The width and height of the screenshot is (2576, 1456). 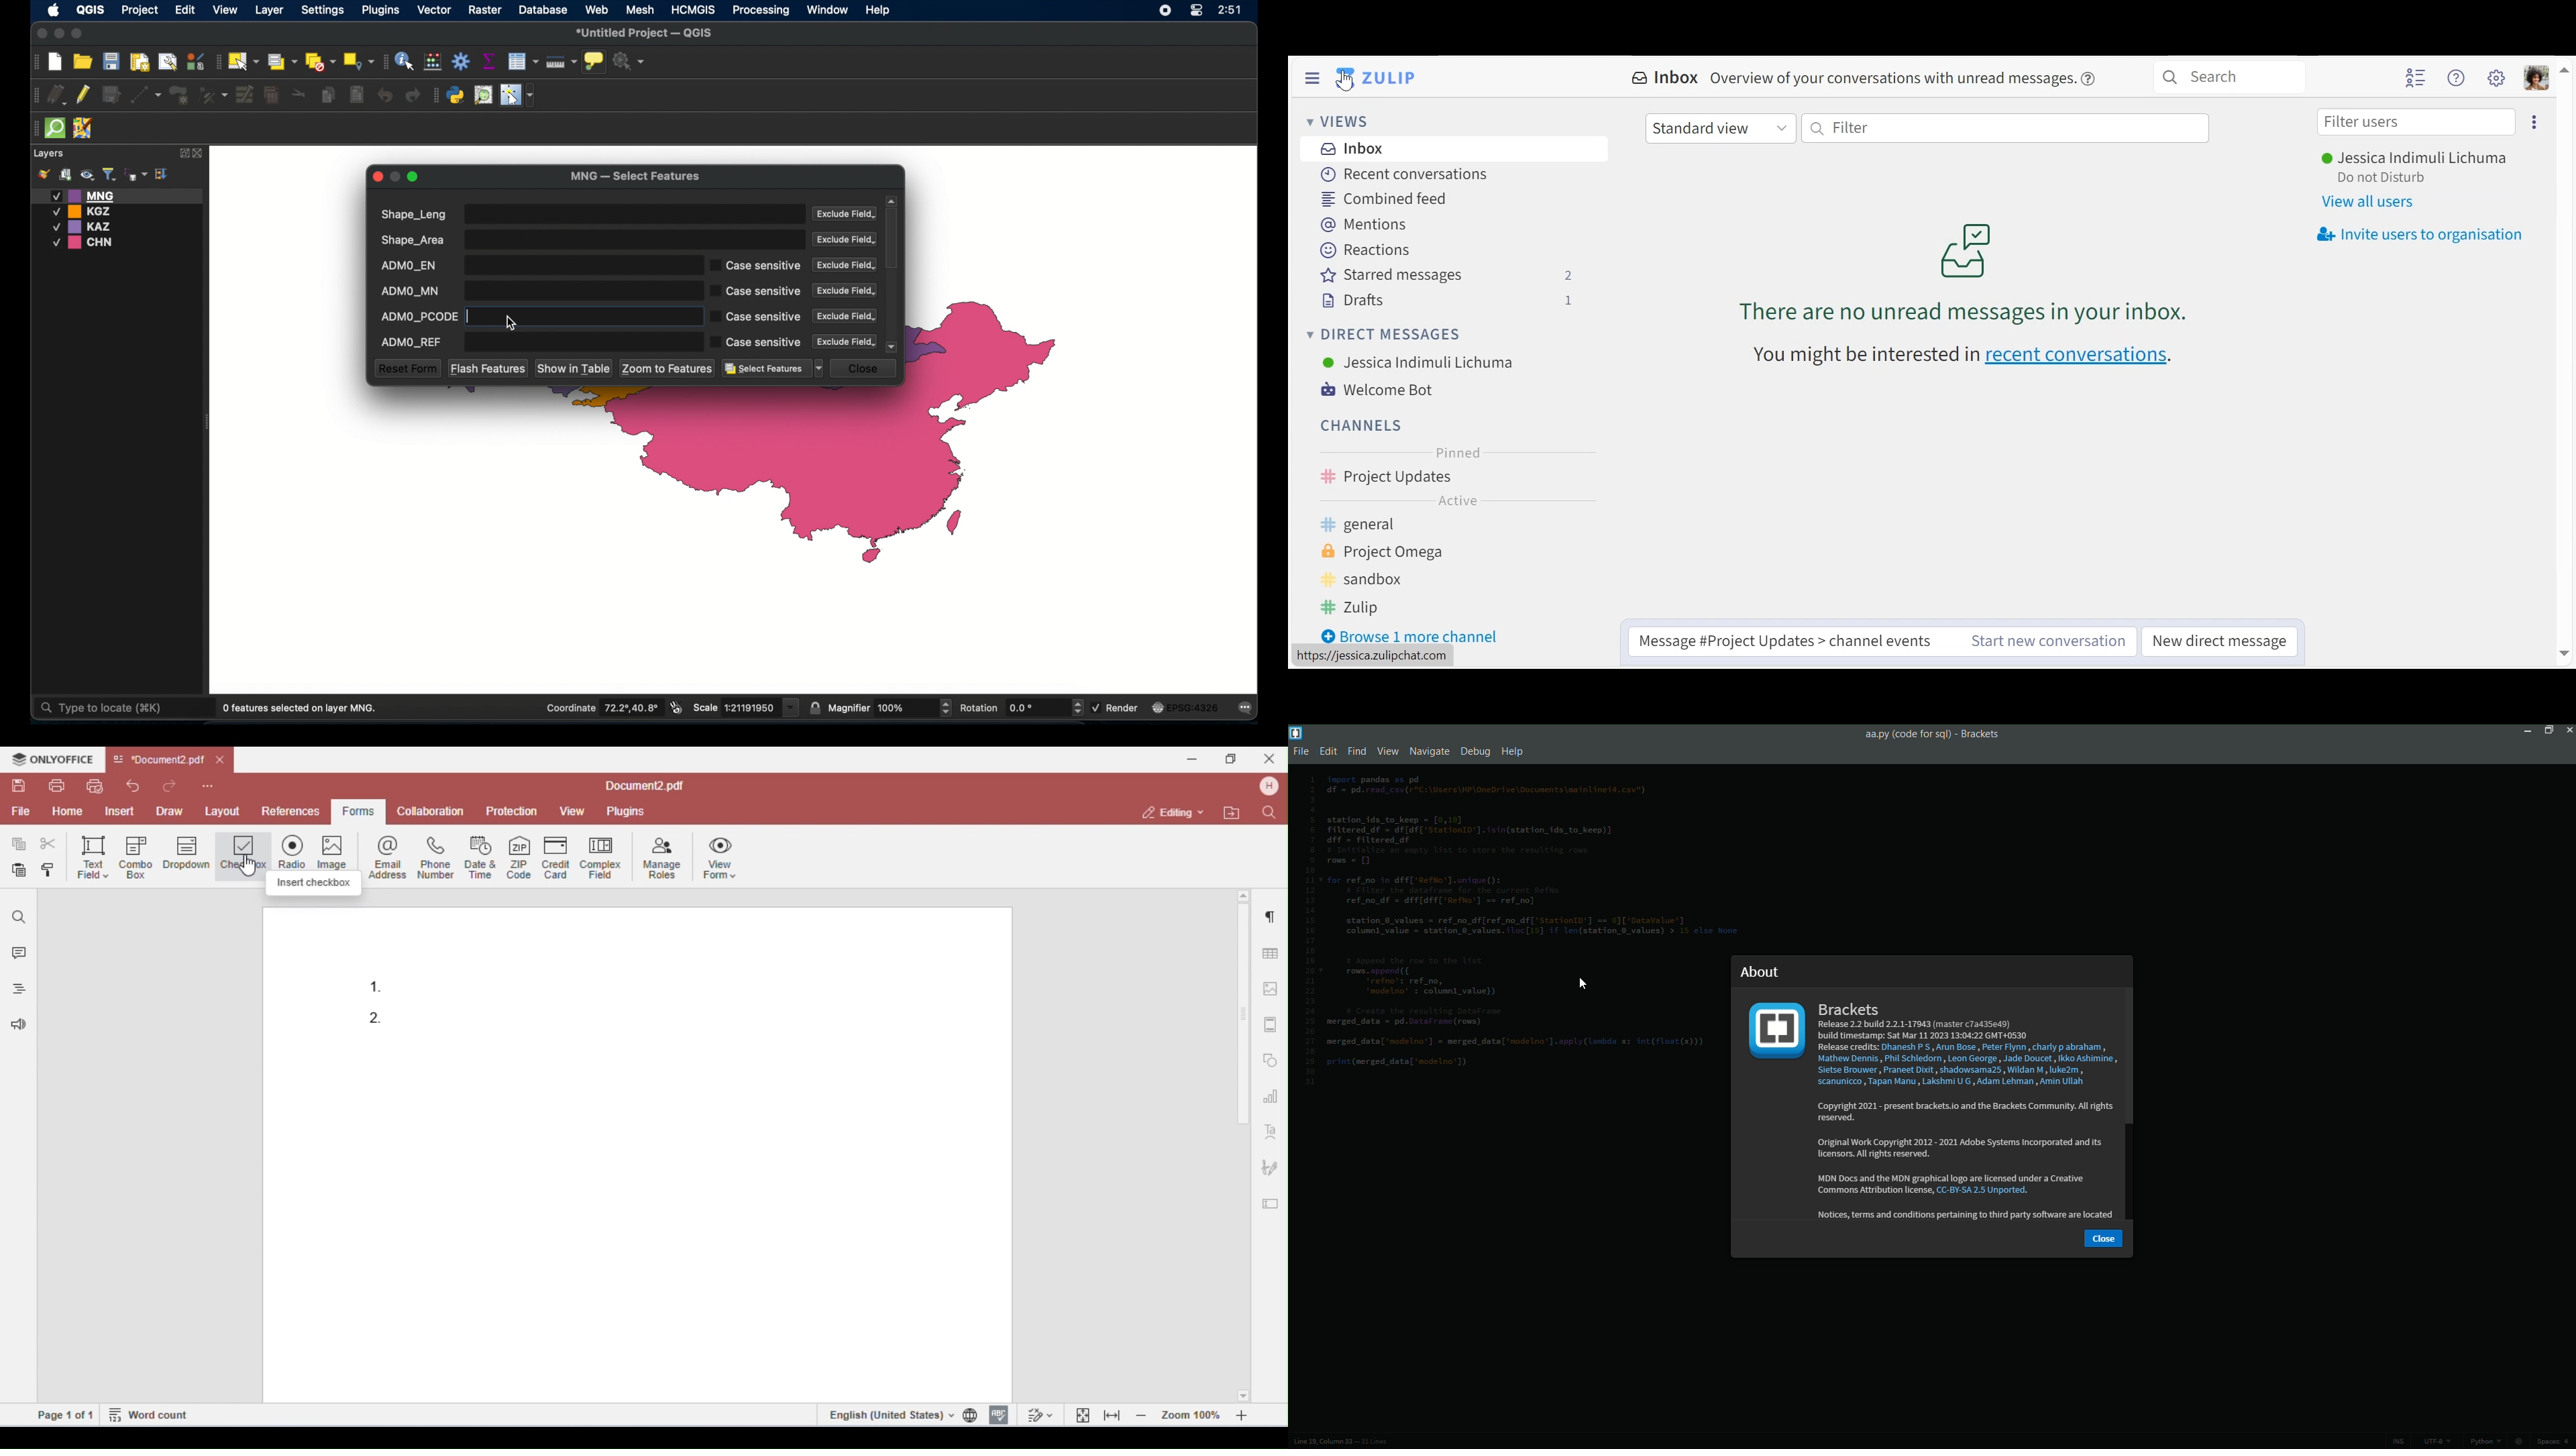 What do you see at coordinates (243, 61) in the screenshot?
I see `select features` at bounding box center [243, 61].